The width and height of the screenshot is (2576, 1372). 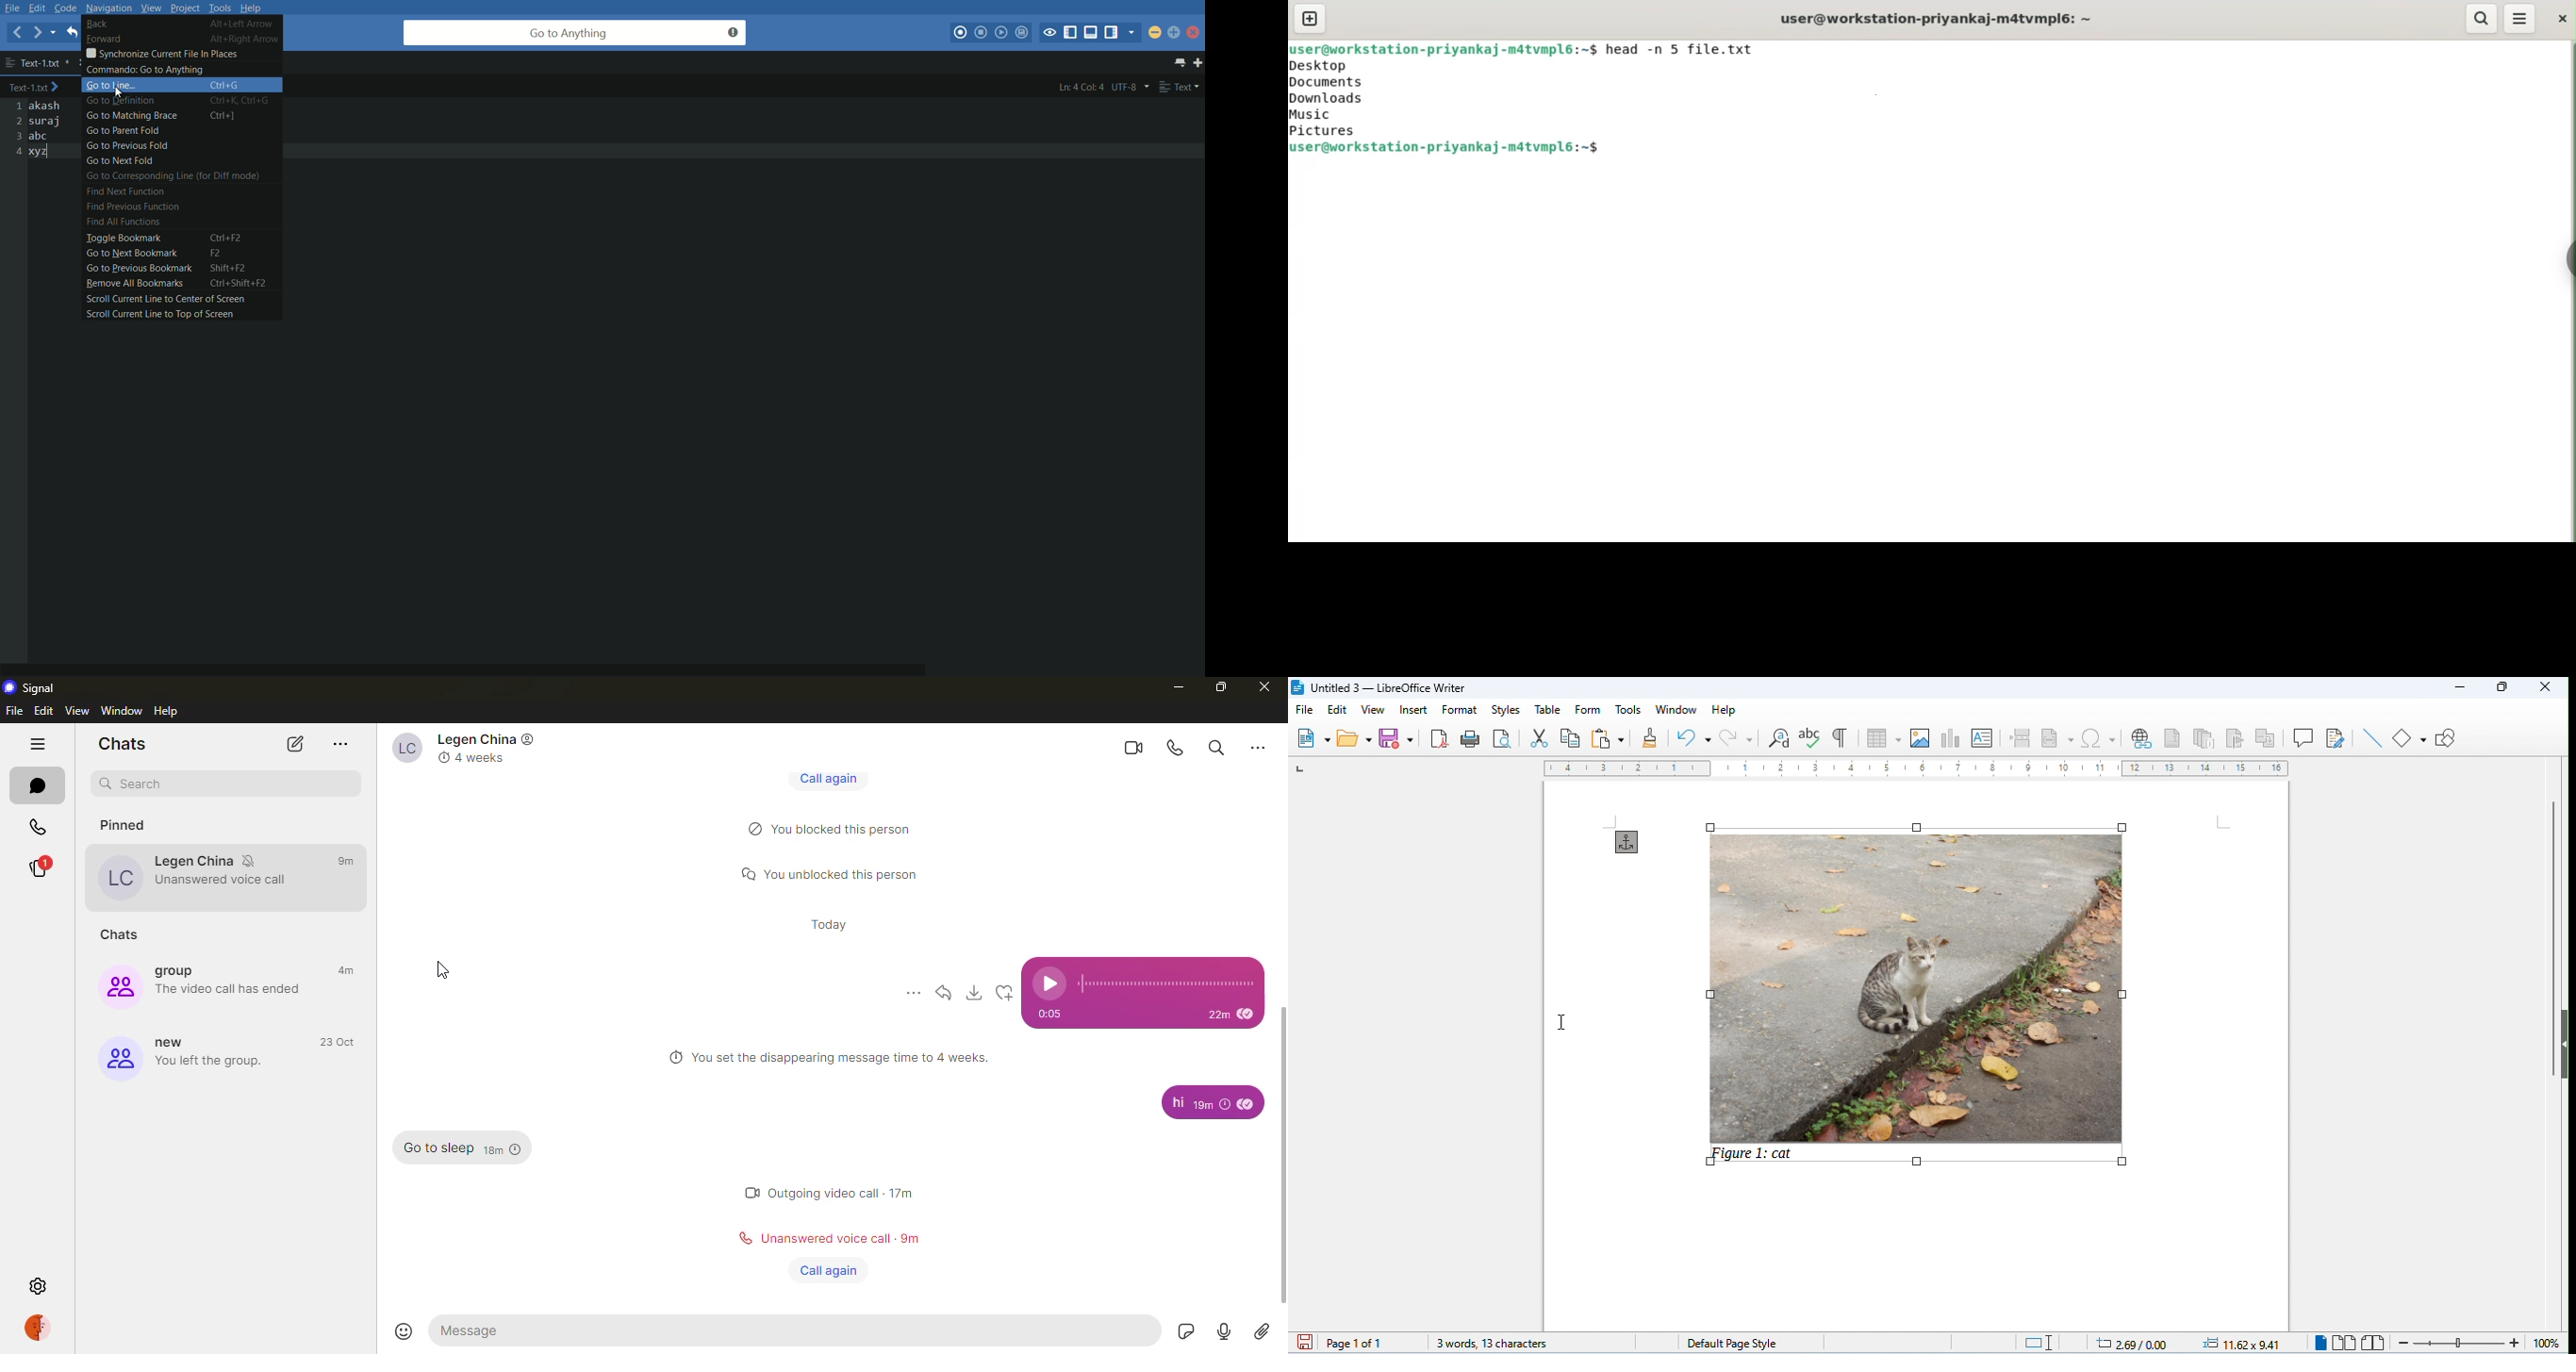 What do you see at coordinates (97, 24) in the screenshot?
I see `back` at bounding box center [97, 24].